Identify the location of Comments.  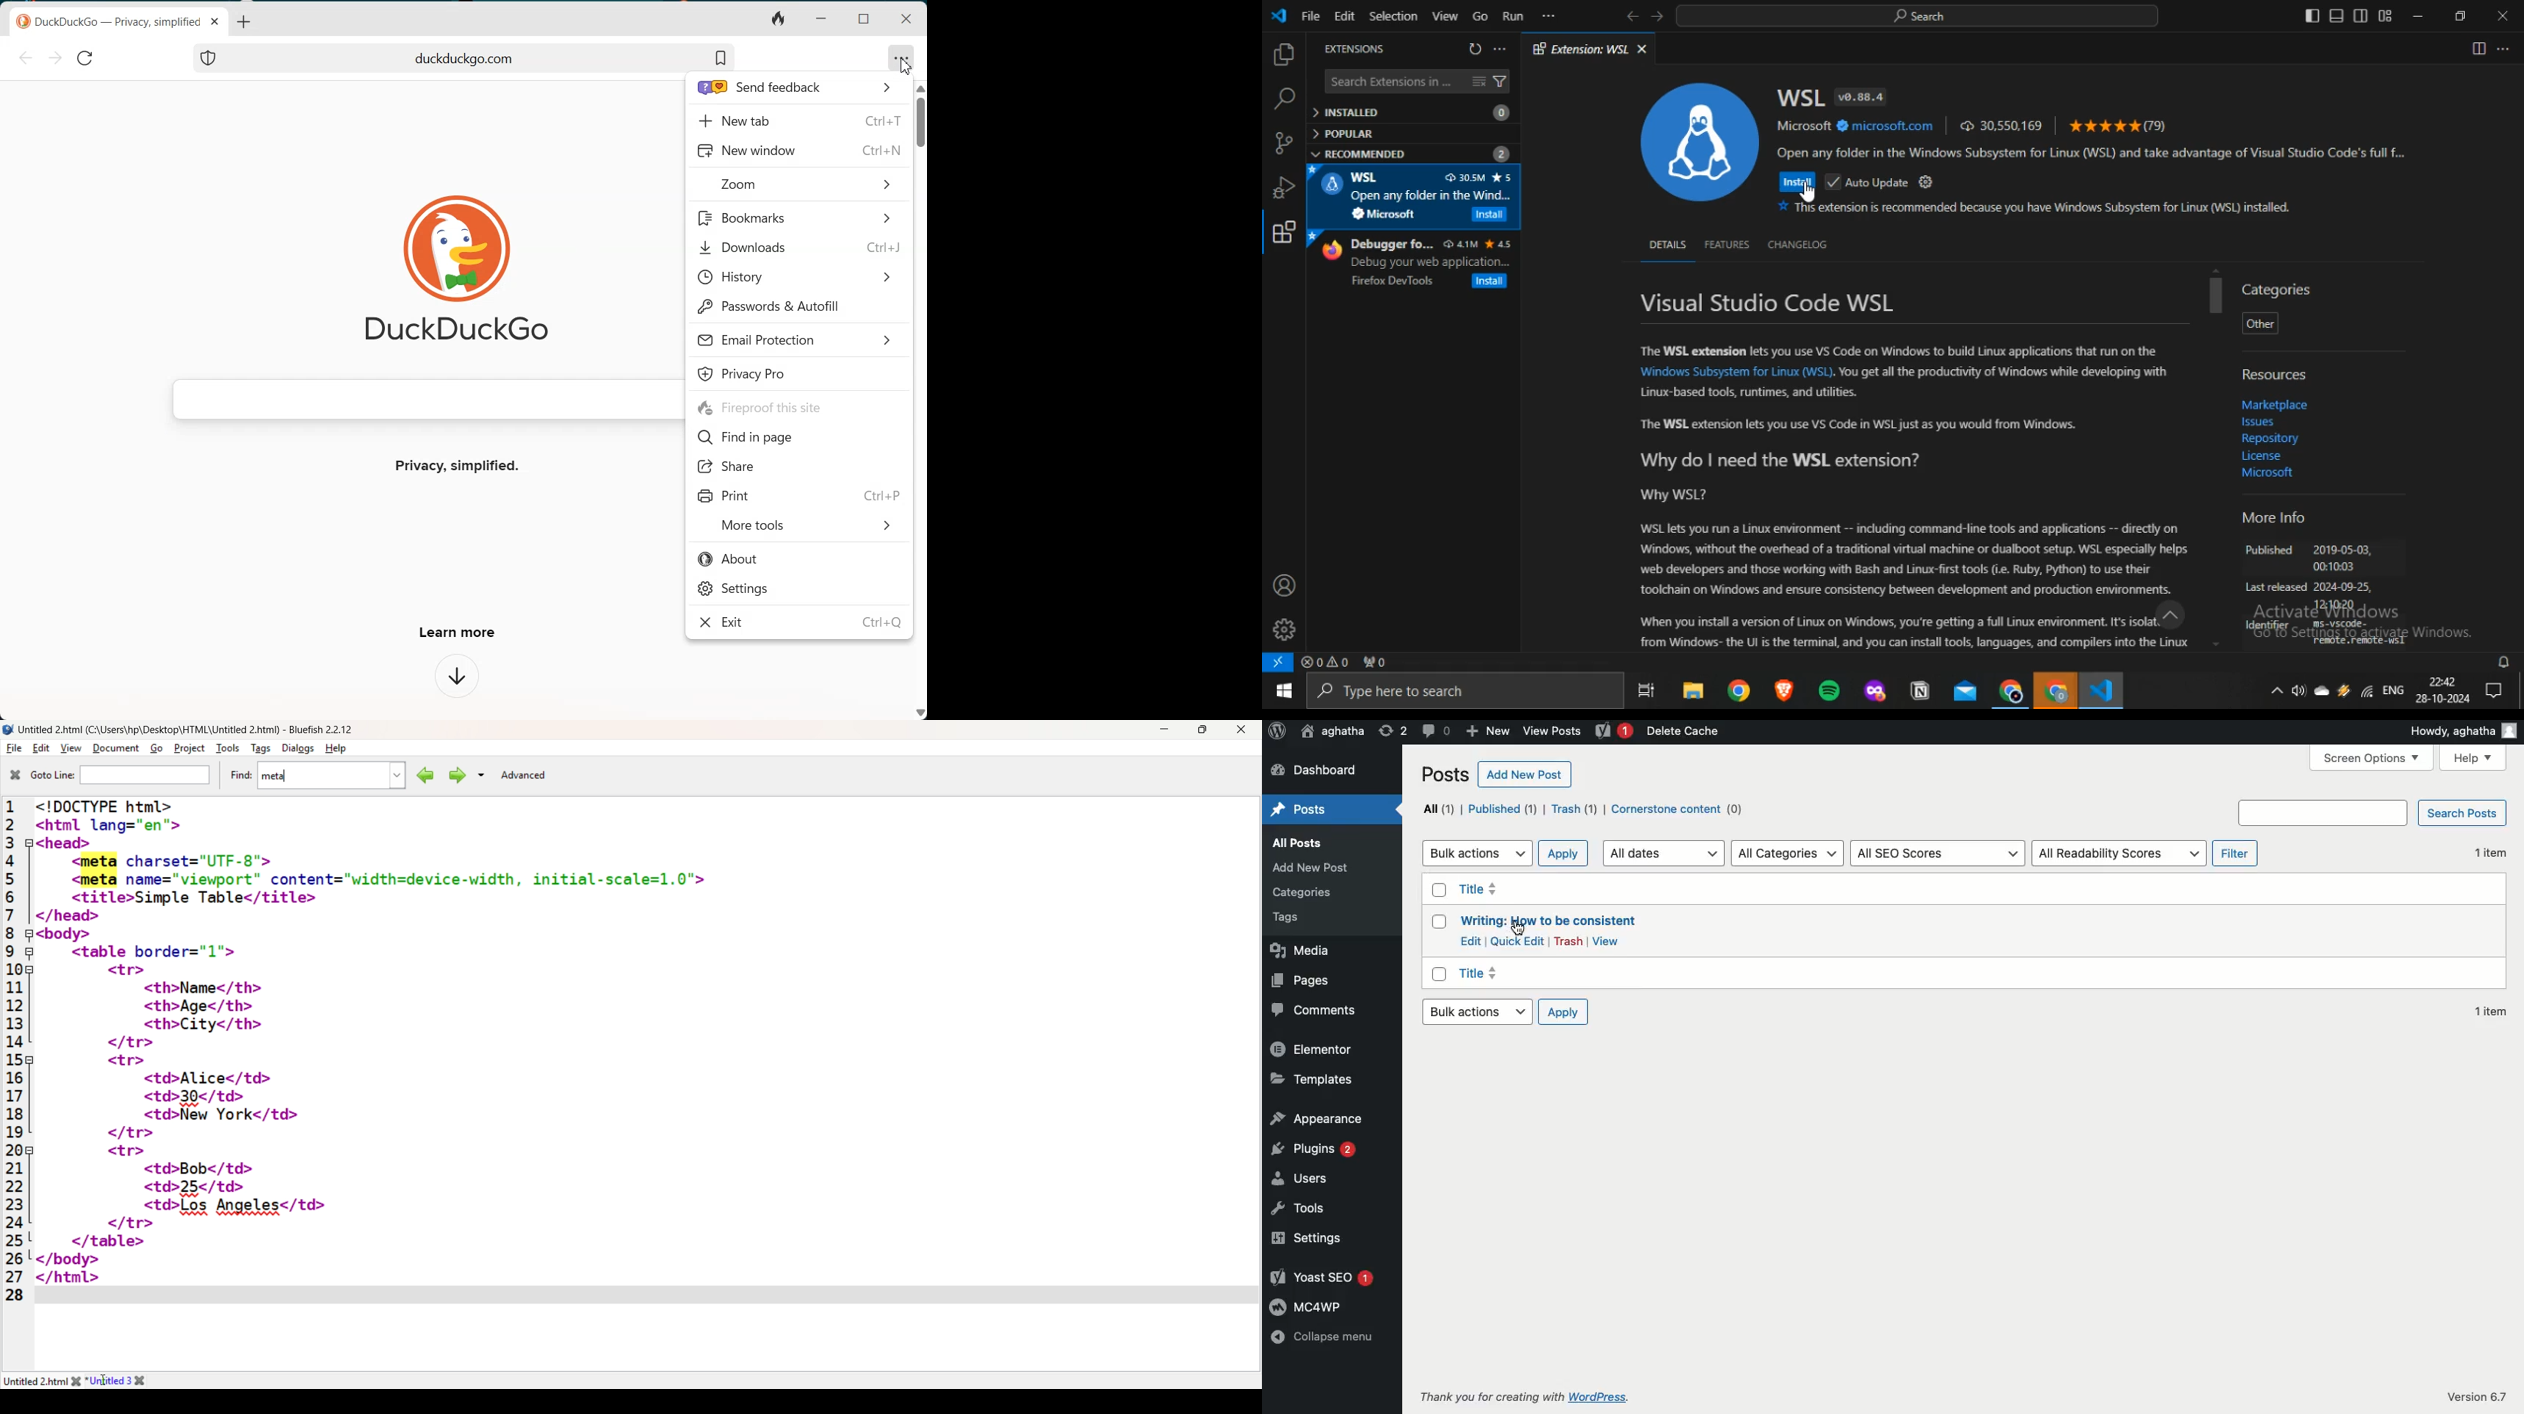
(1315, 1011).